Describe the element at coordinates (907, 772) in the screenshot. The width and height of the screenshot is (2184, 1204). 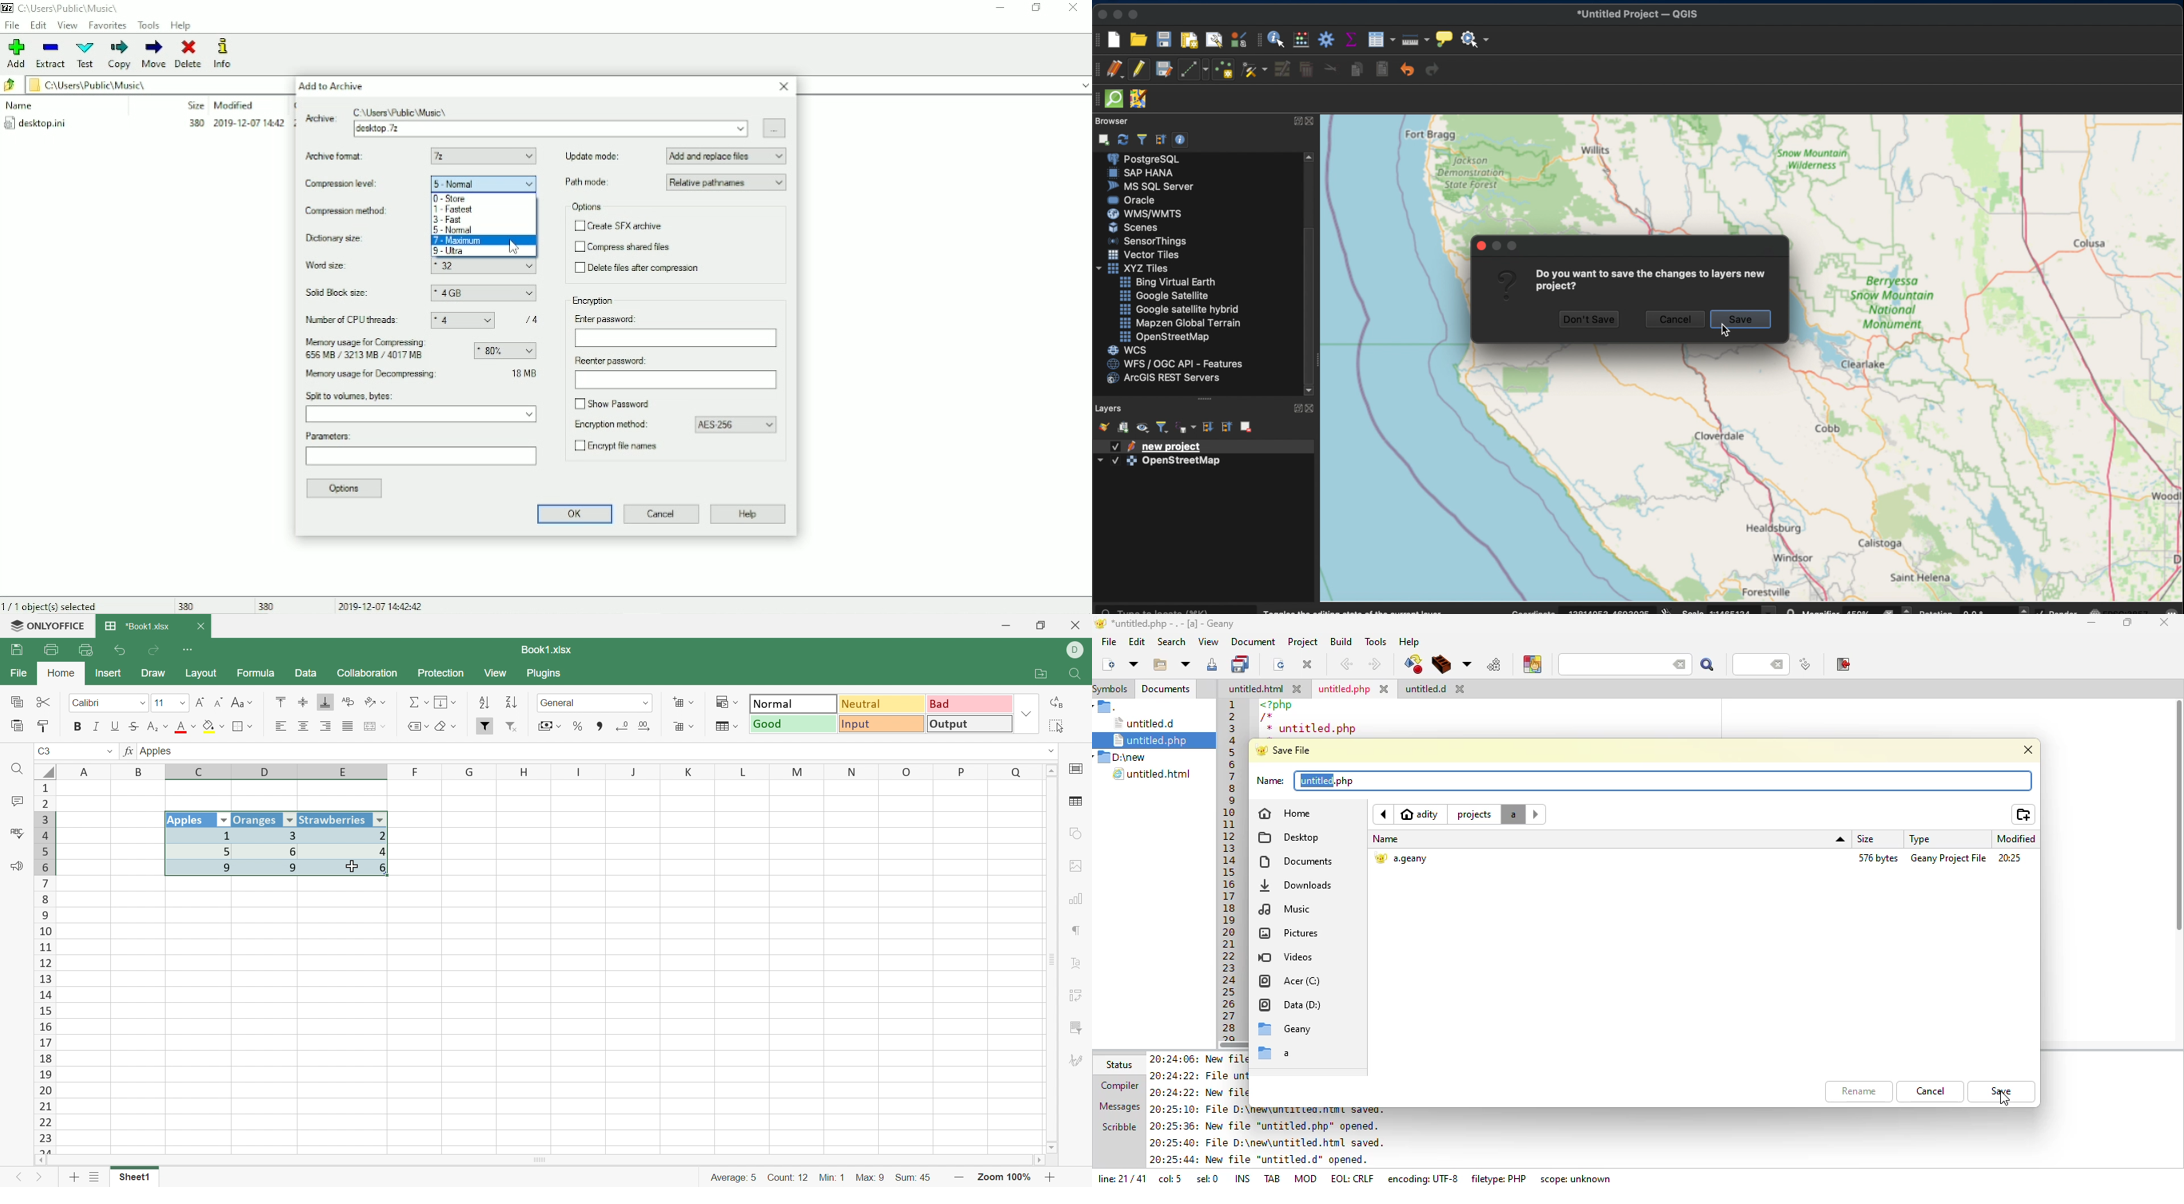
I see `O` at that location.